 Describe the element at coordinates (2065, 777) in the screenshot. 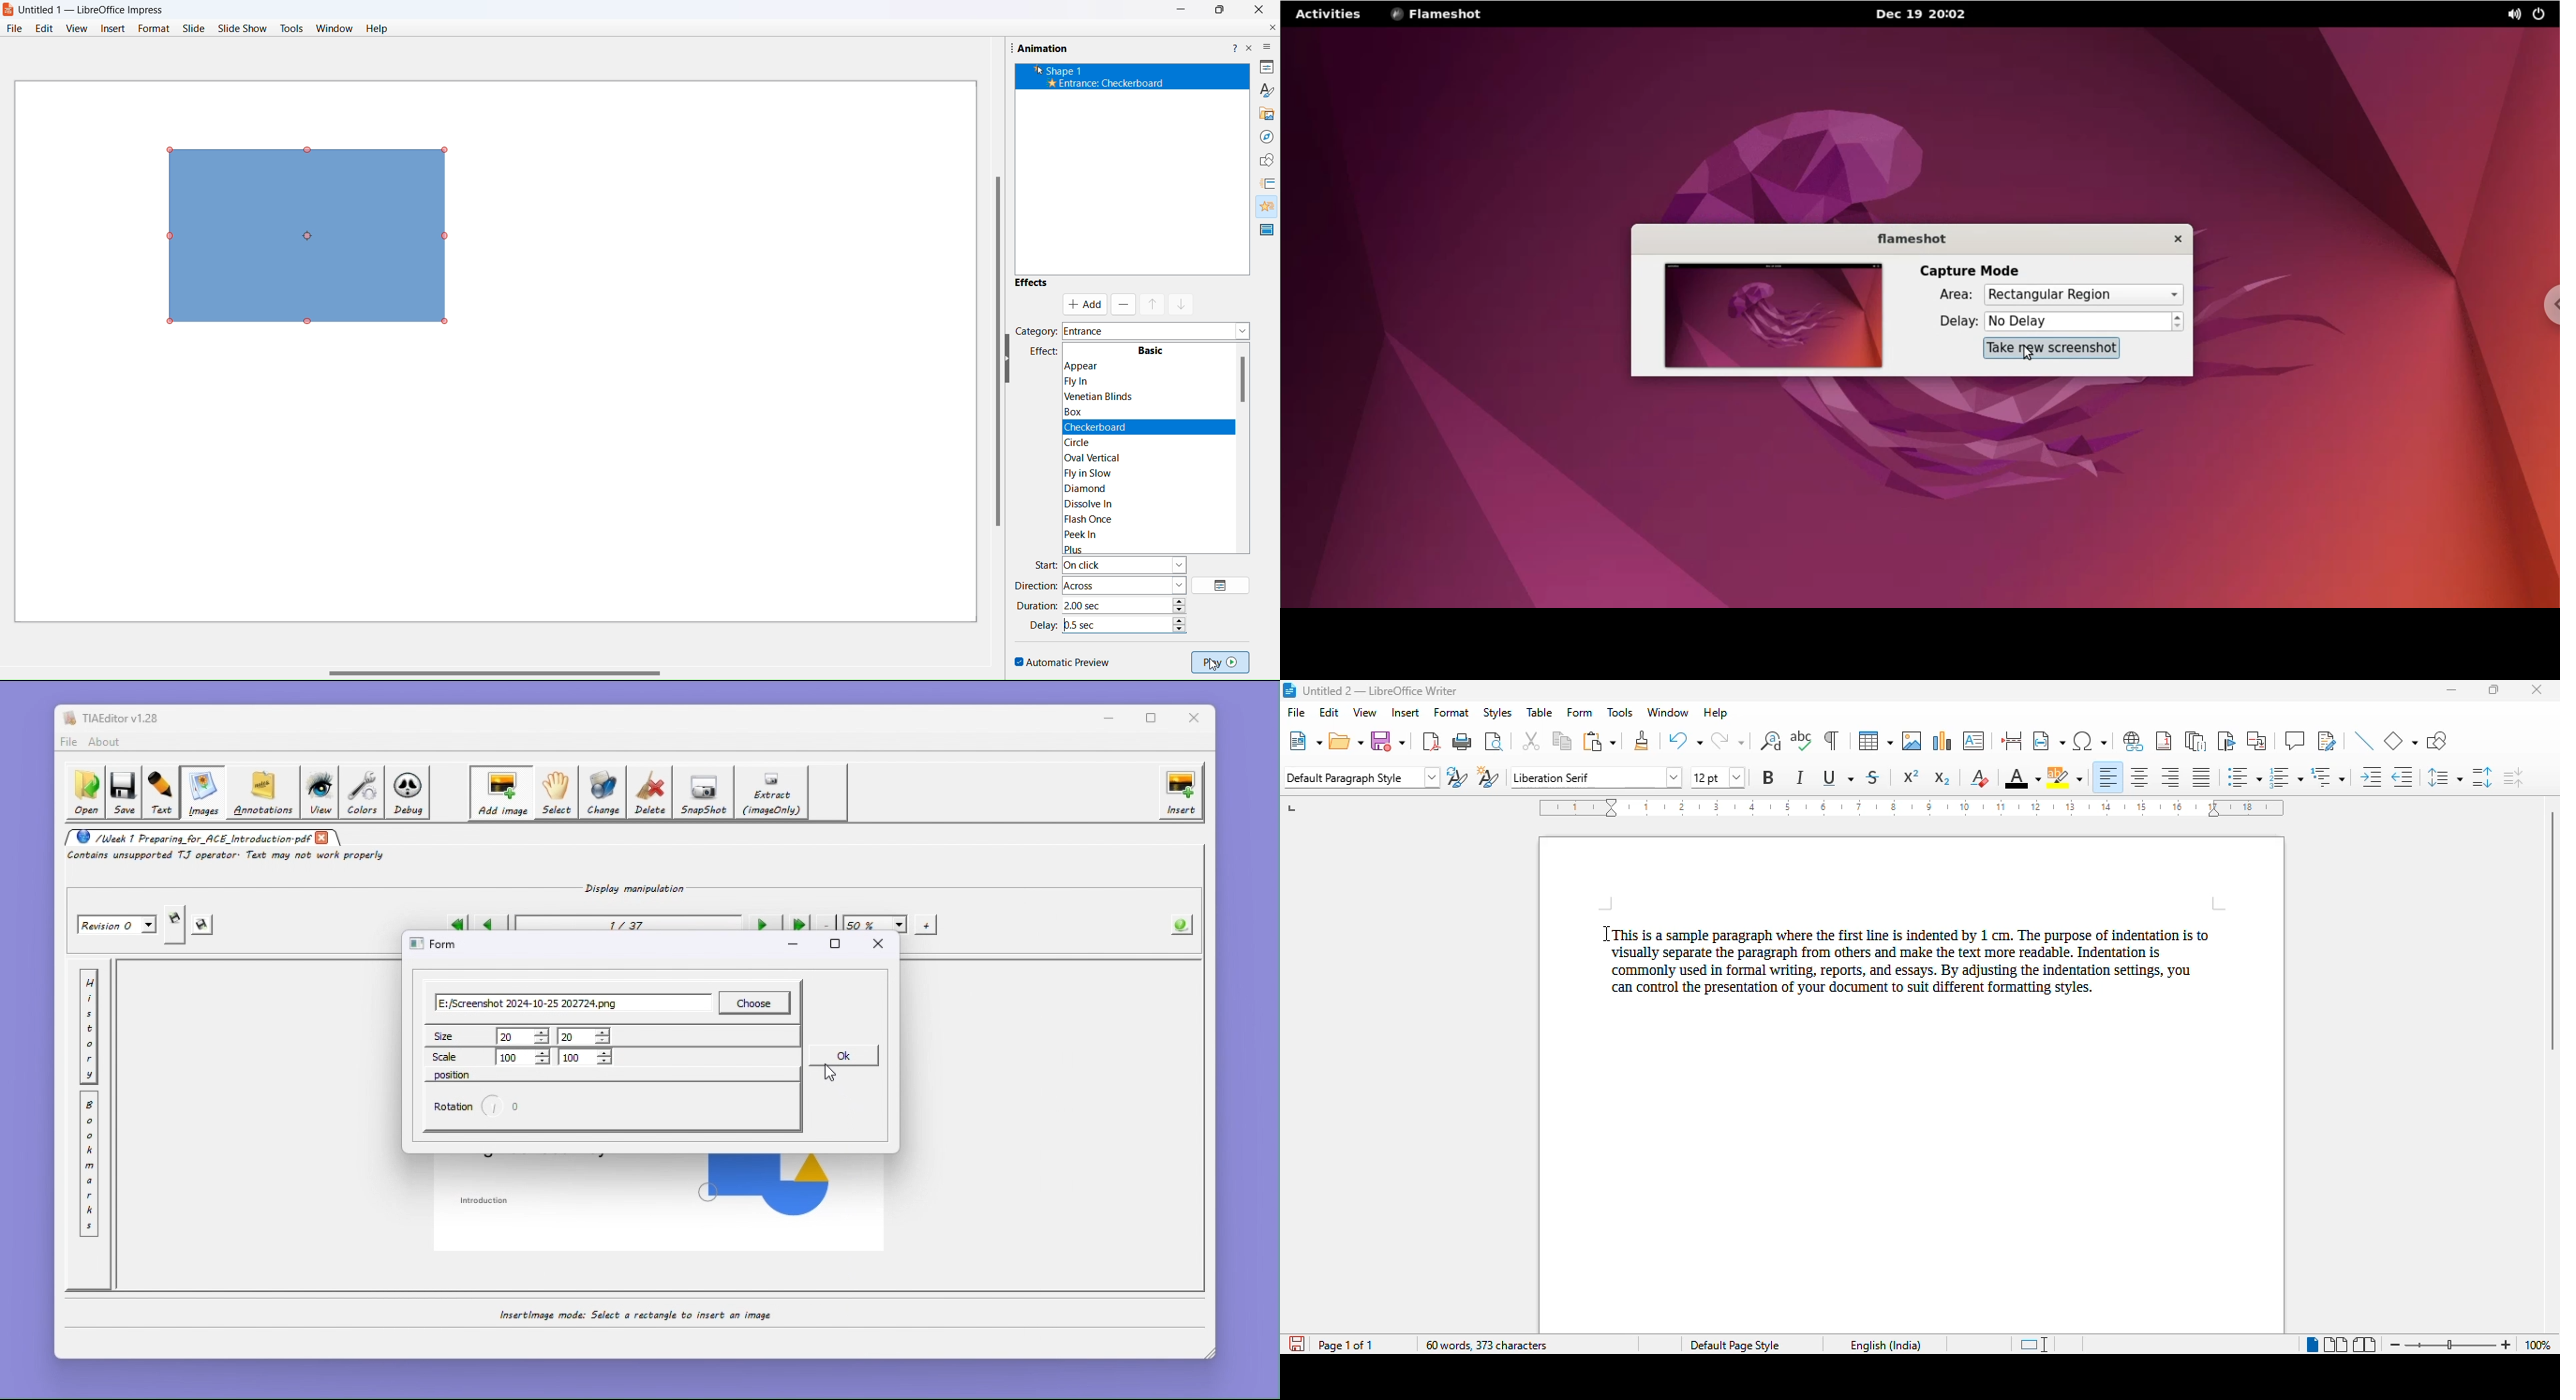

I see `character highlighting color` at that location.